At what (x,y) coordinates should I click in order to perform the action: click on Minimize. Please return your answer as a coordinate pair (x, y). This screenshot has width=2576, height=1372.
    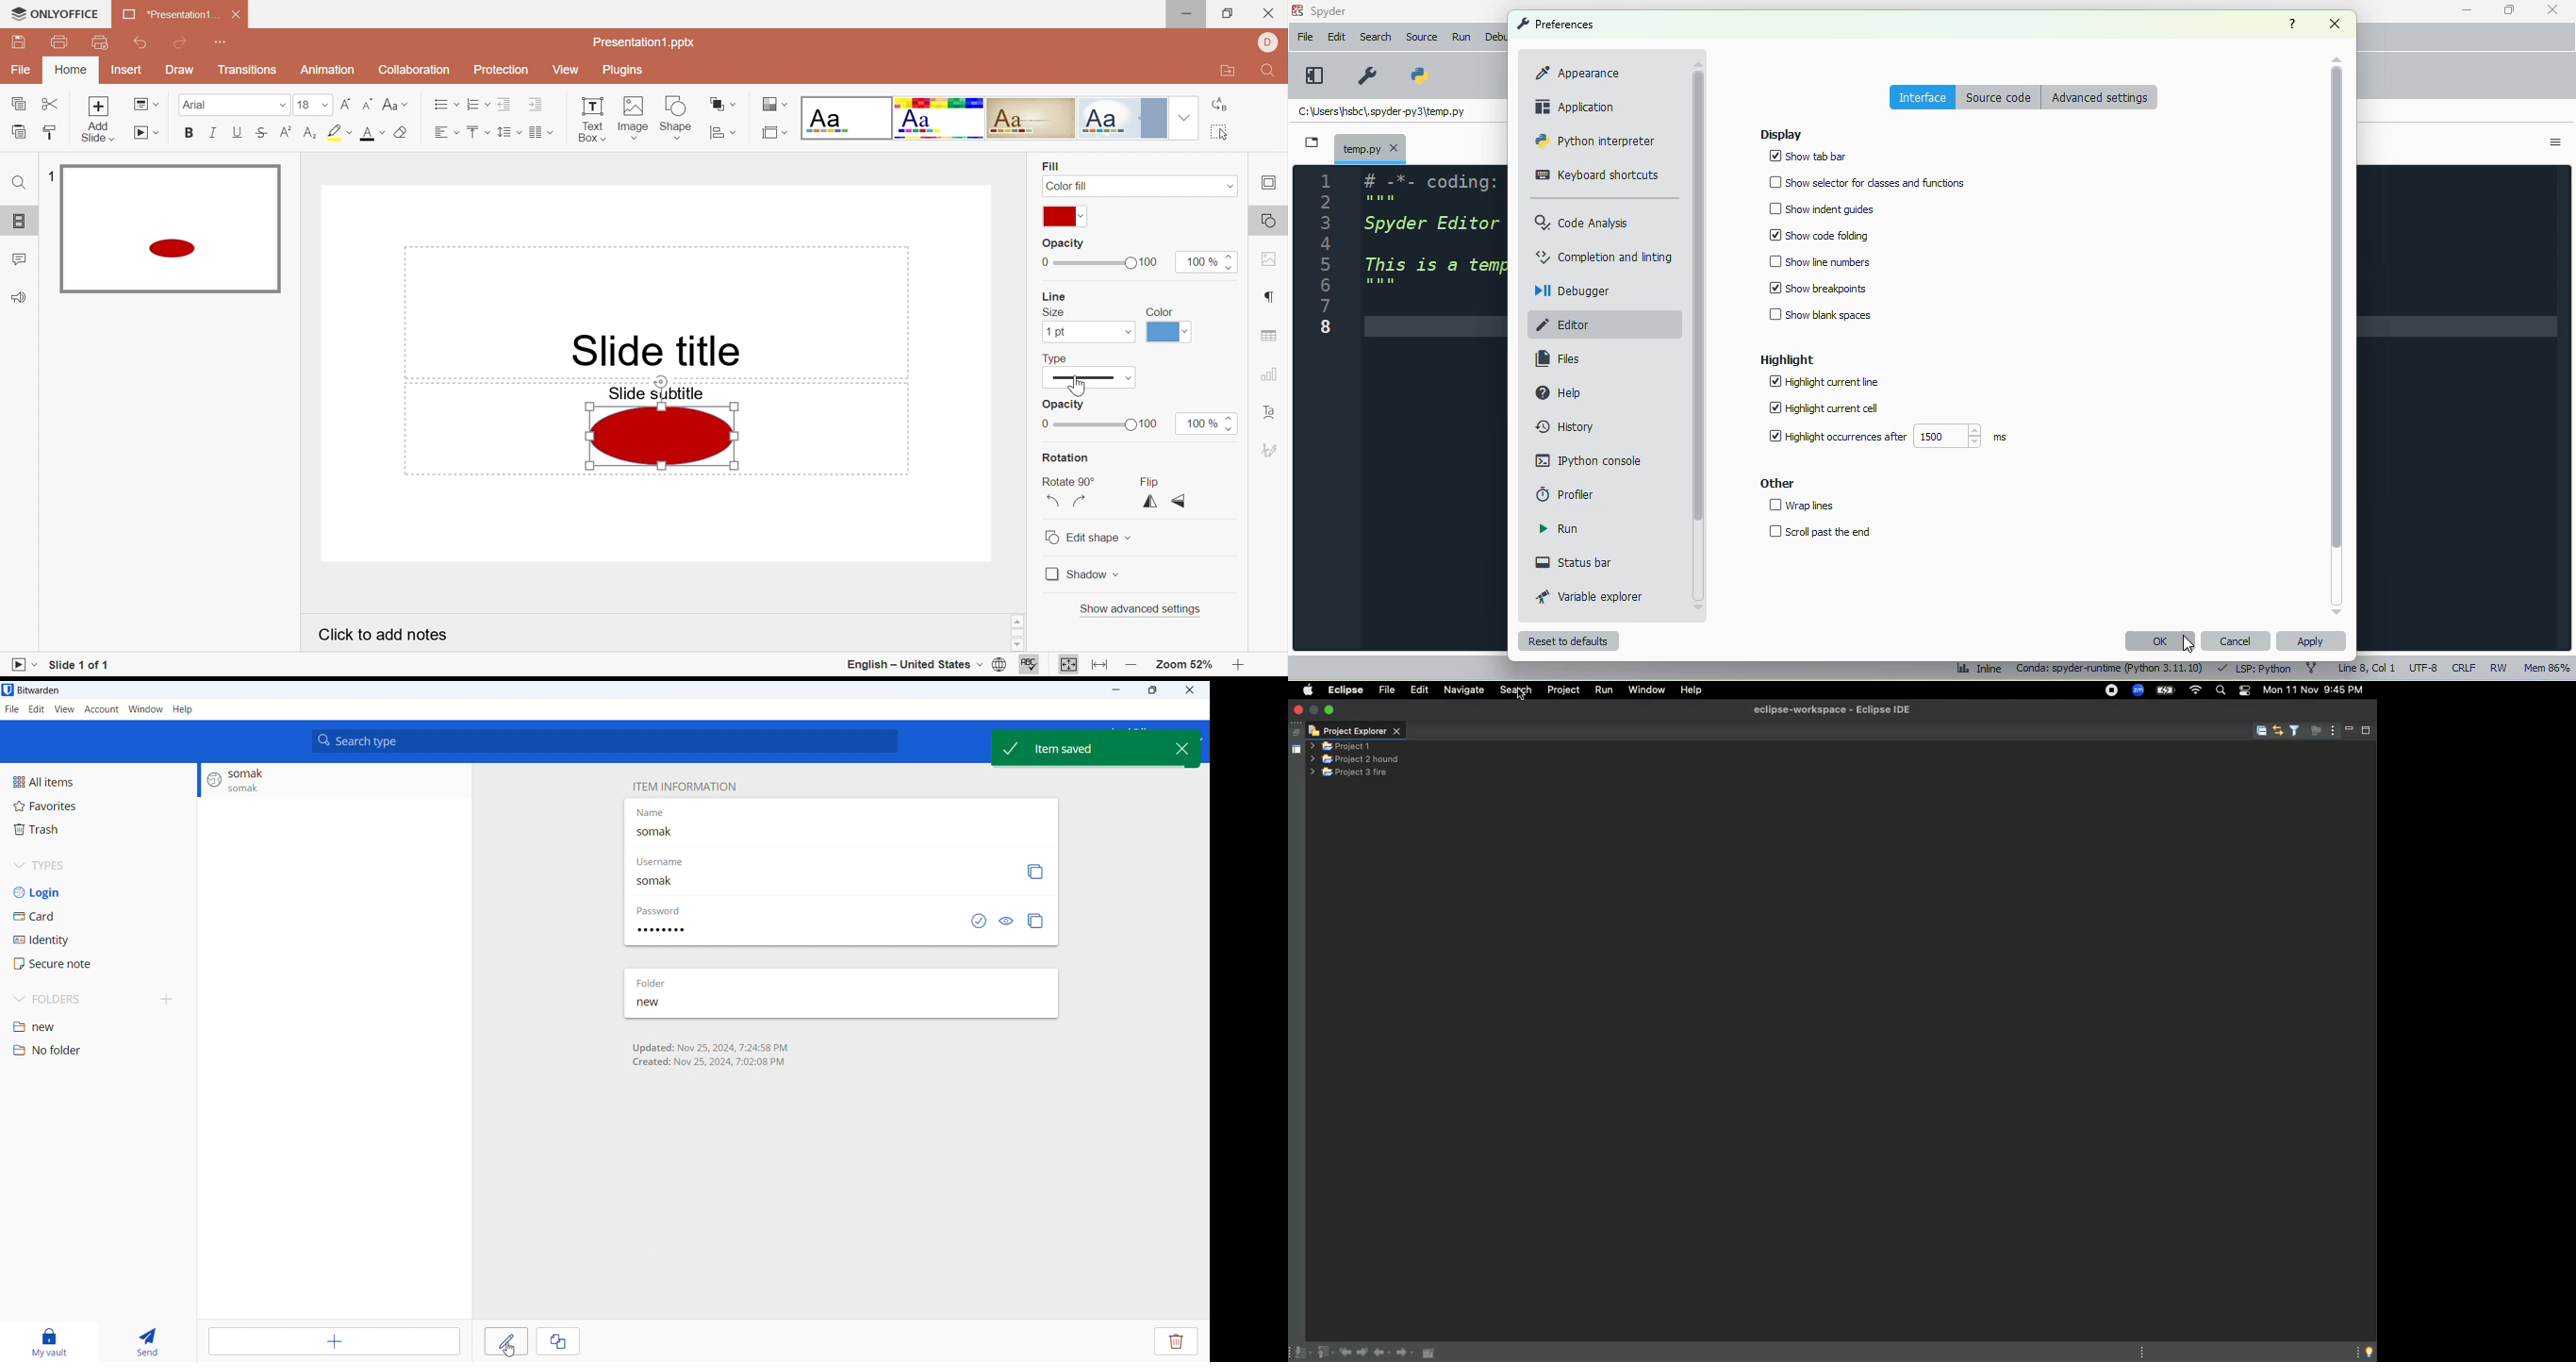
    Looking at the image, I should click on (1191, 14).